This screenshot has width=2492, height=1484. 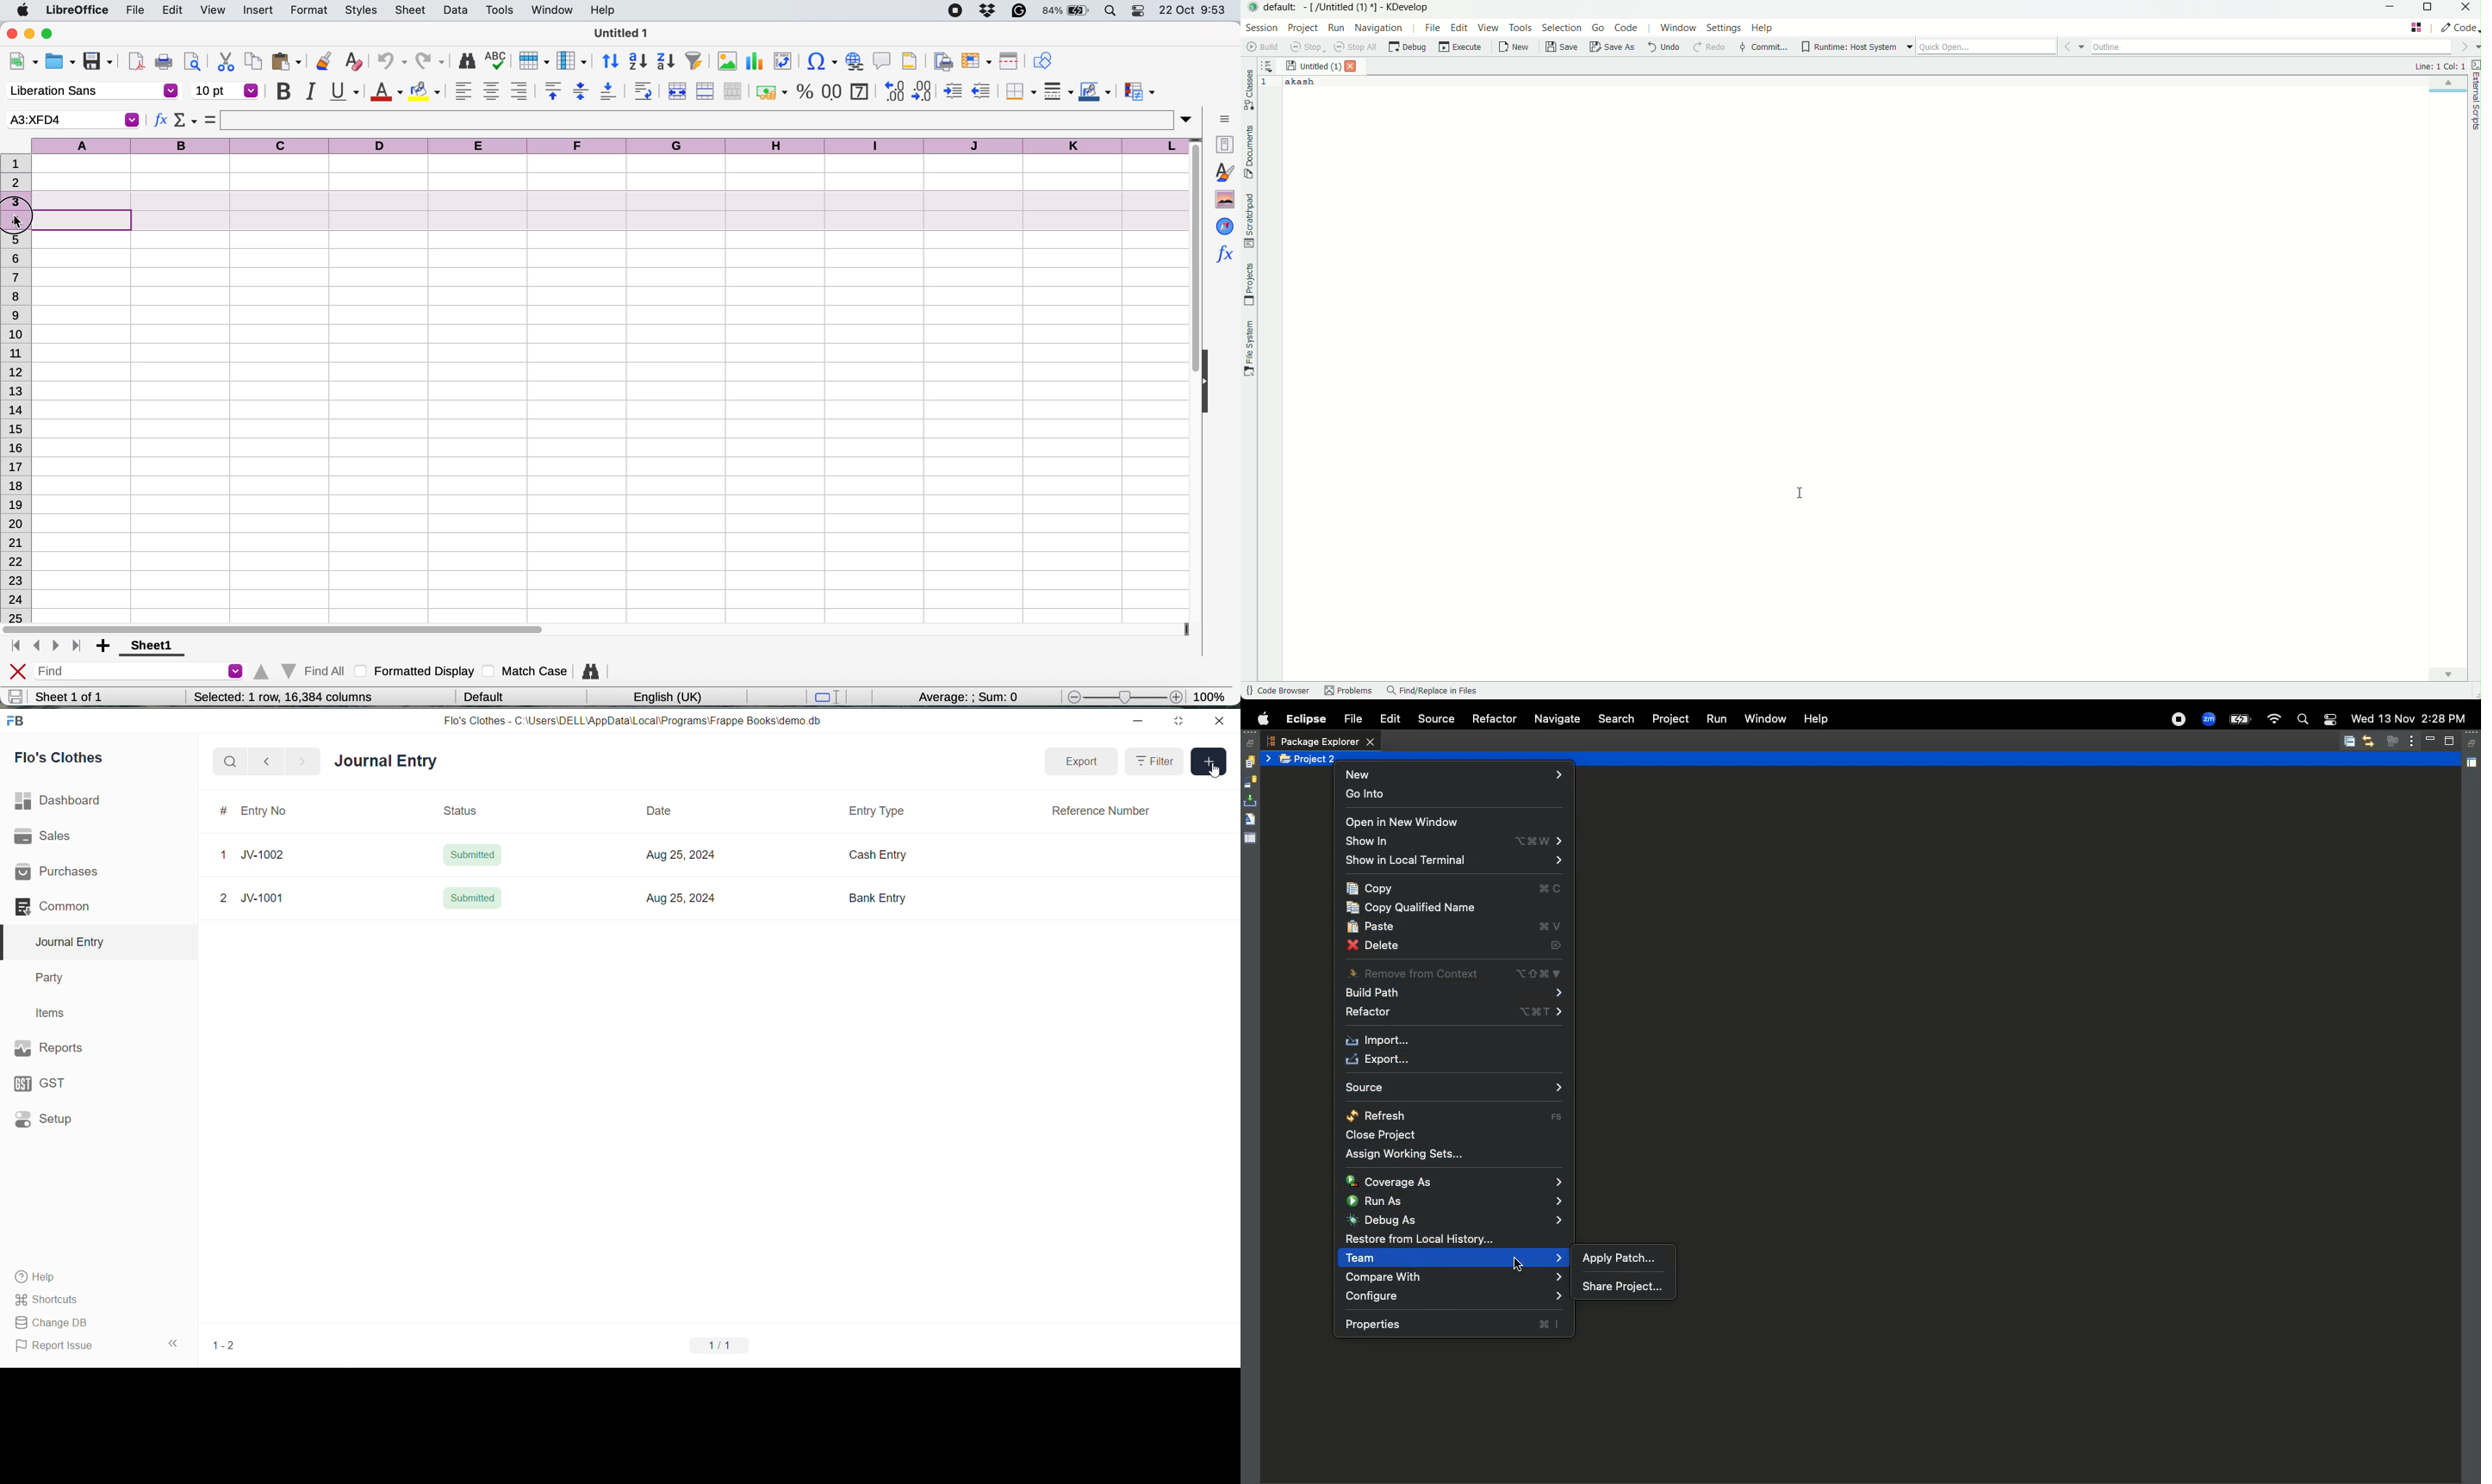 I want to click on Help, so click(x=94, y=1276).